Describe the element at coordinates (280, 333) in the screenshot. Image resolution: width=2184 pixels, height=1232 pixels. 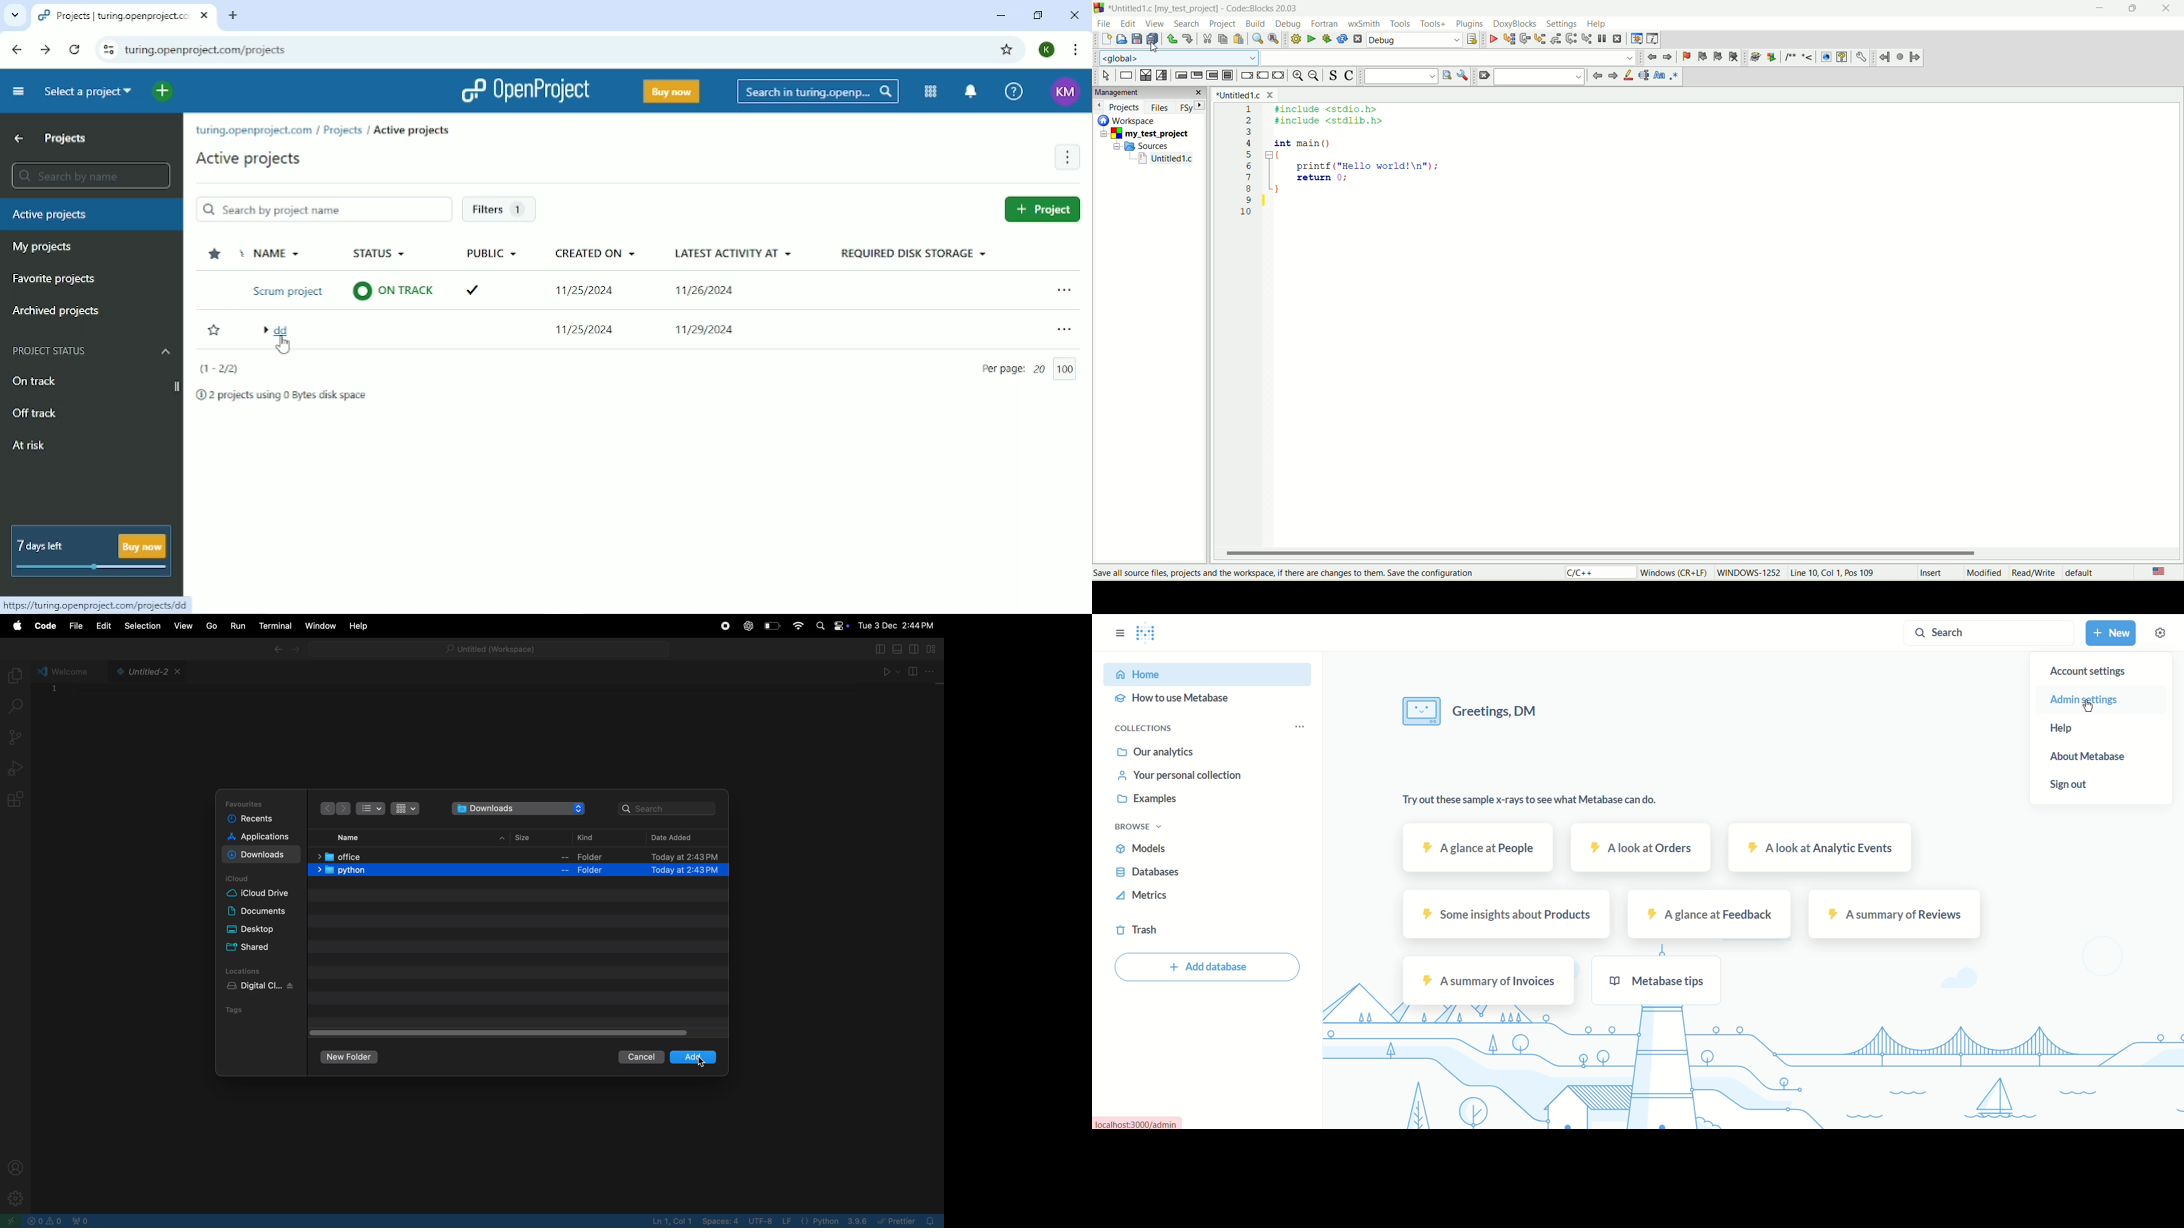
I see `dd` at that location.